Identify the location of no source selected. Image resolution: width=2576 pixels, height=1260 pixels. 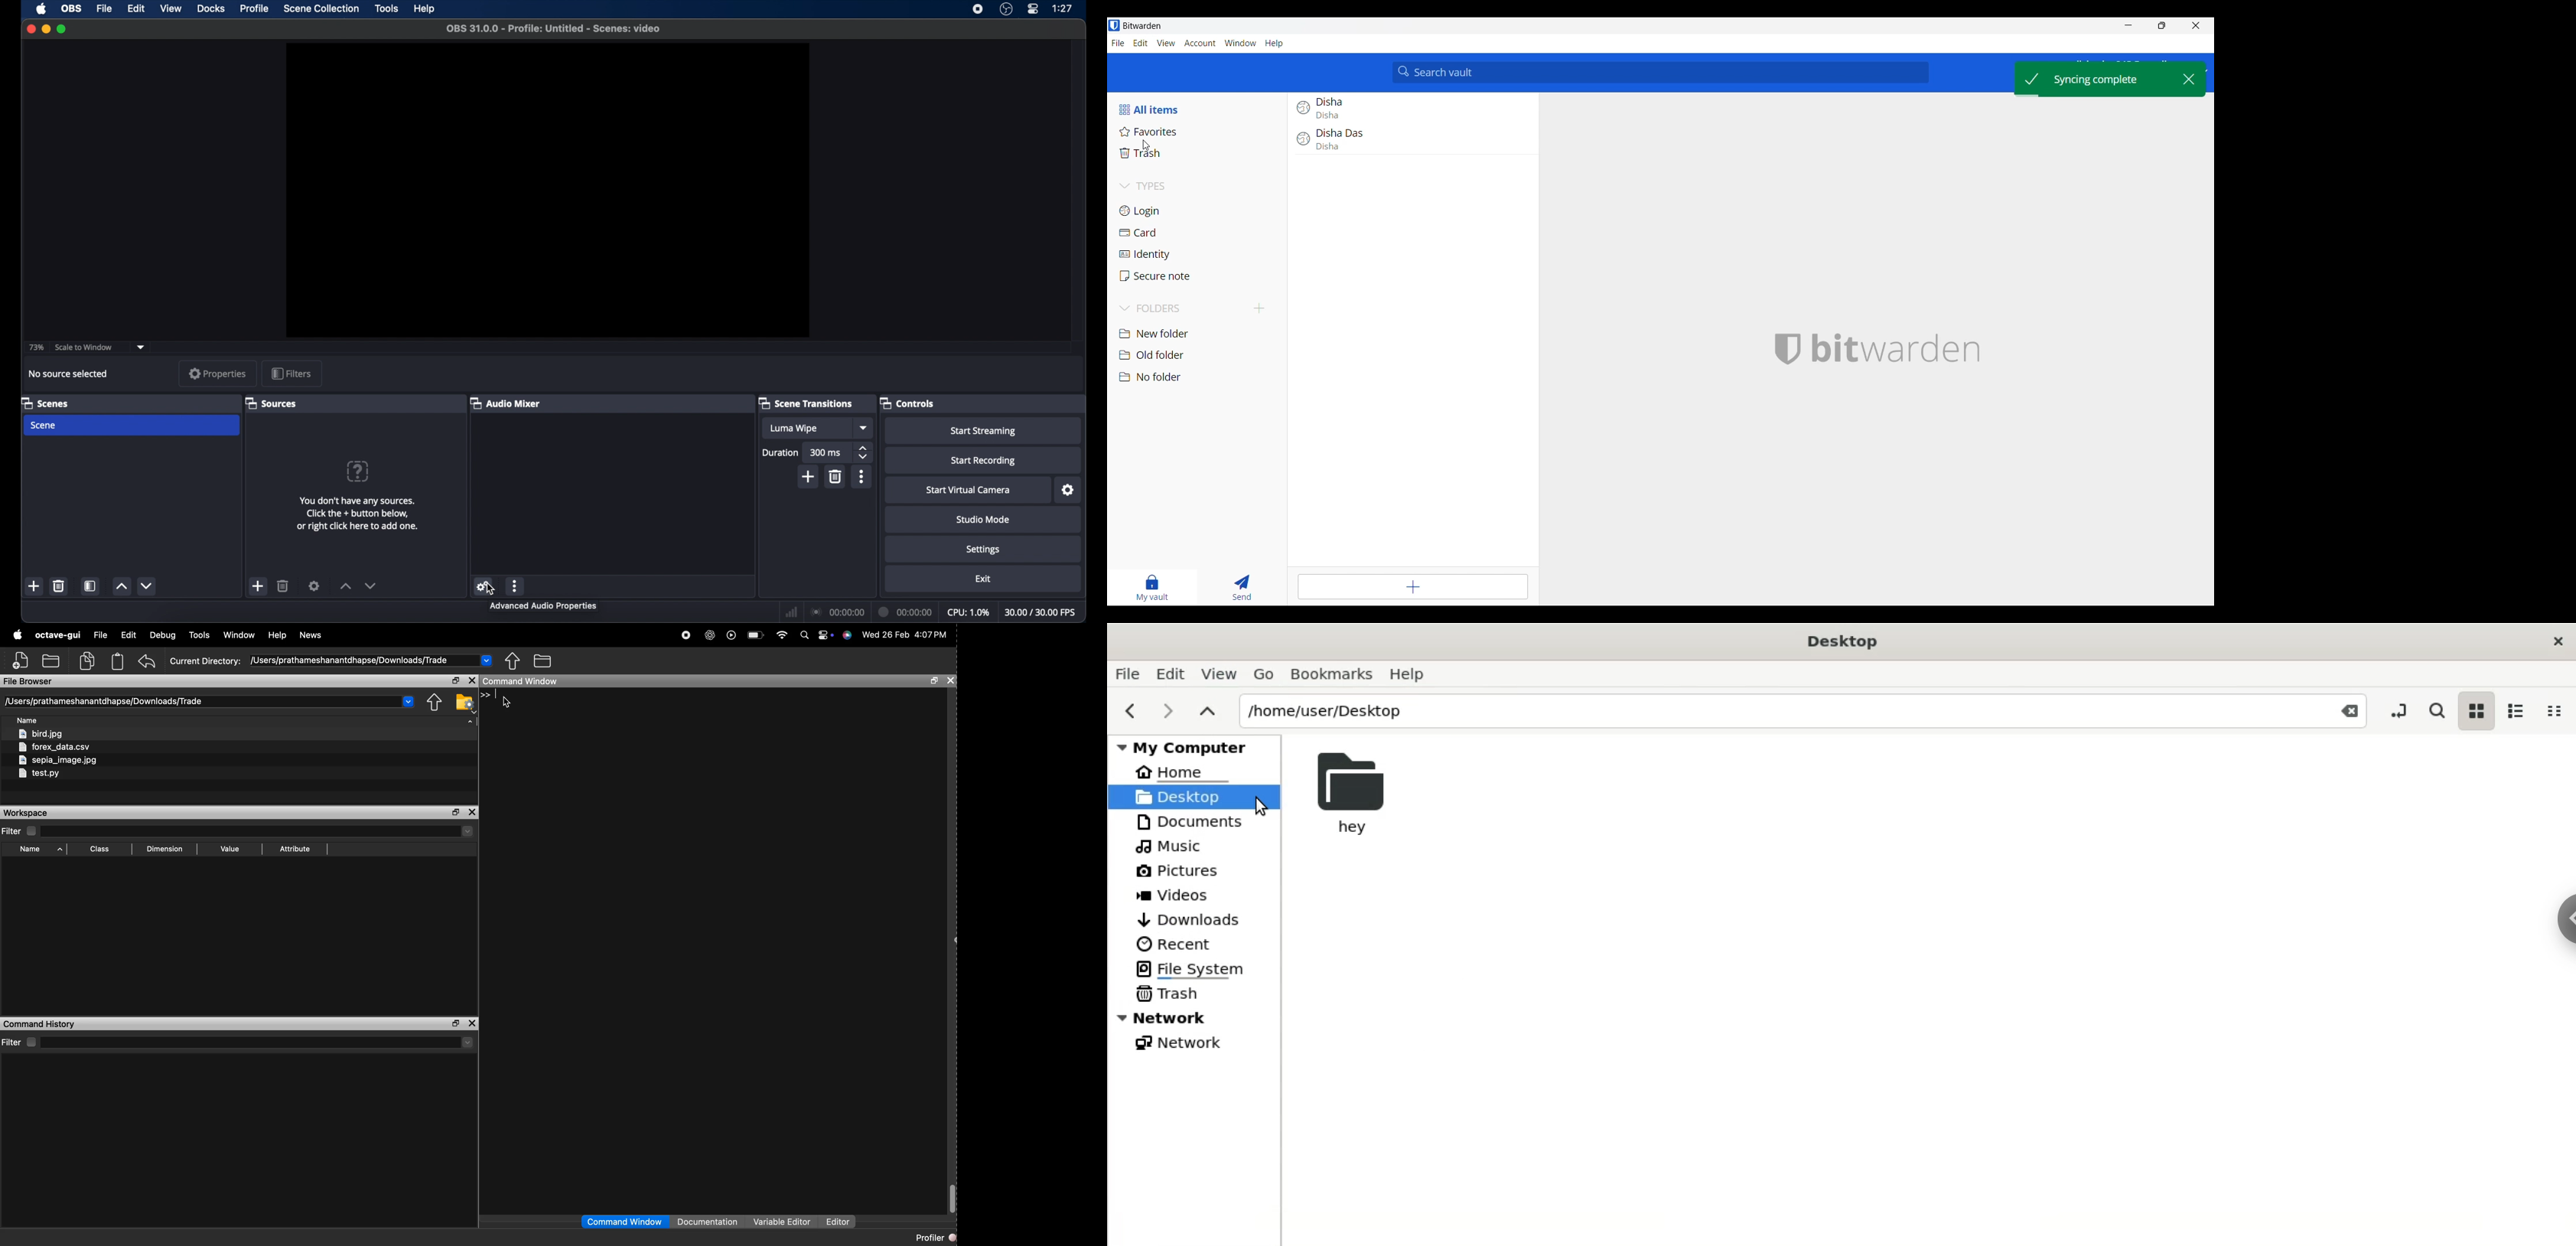
(70, 374).